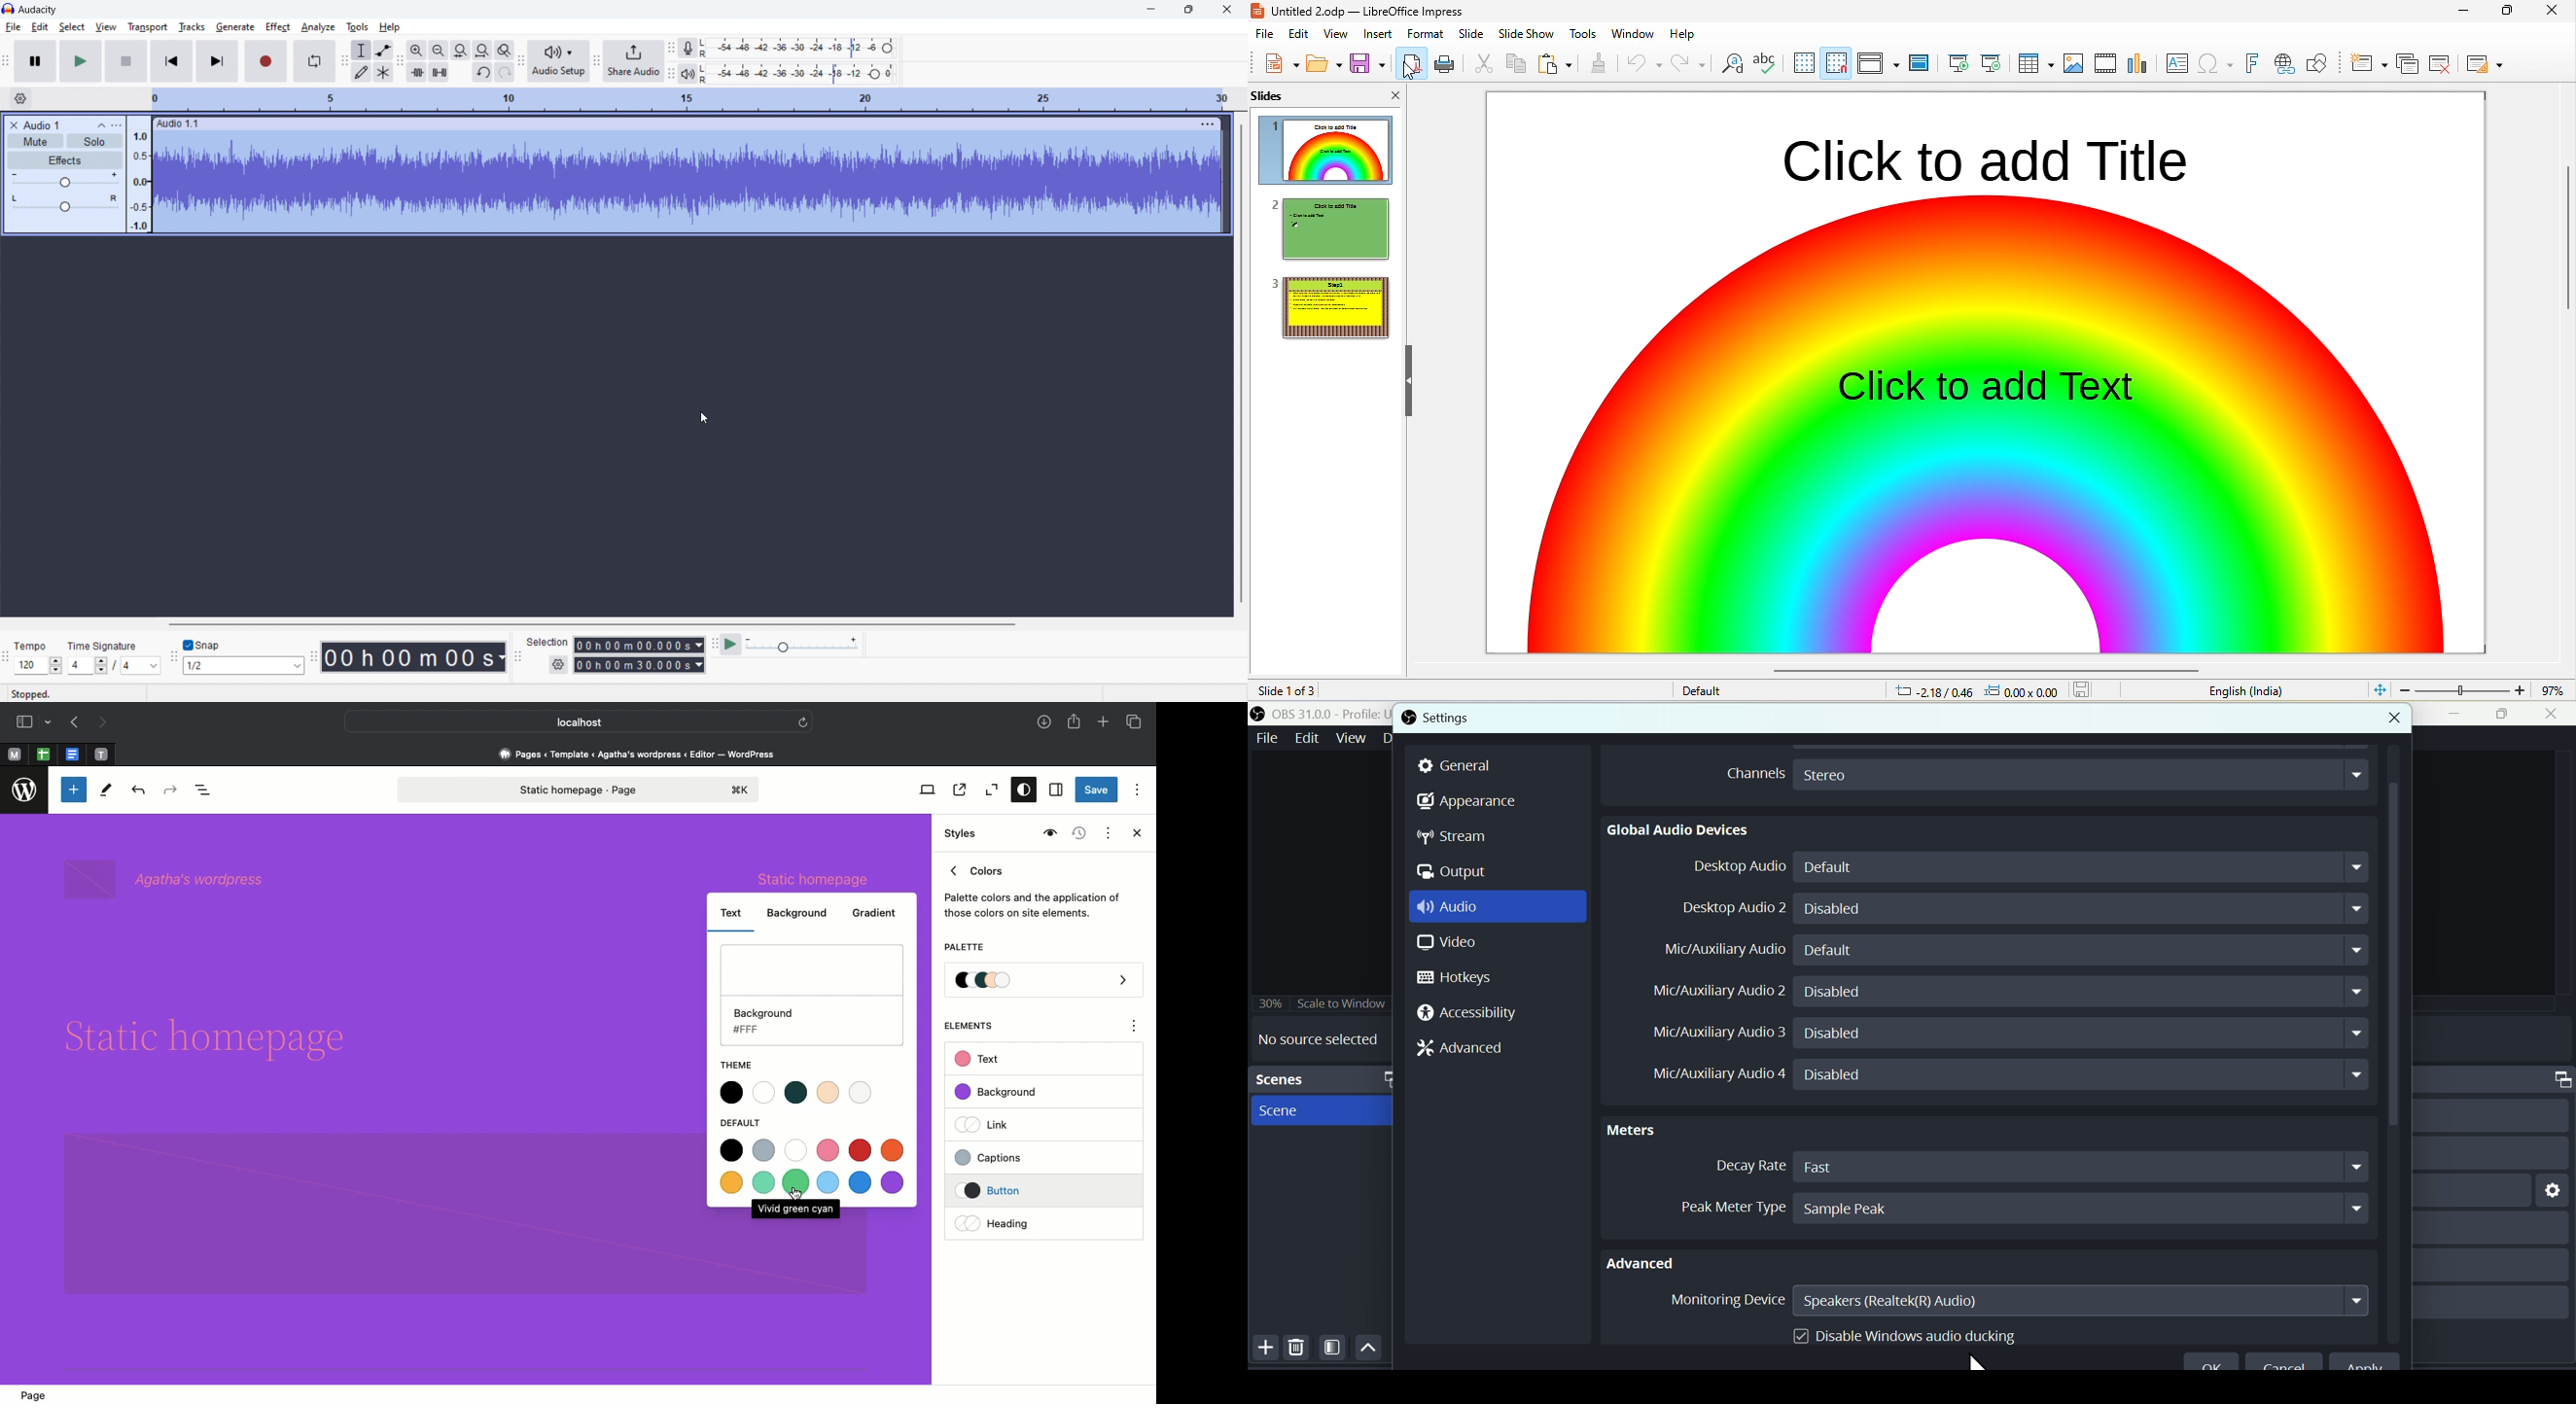 The width and height of the screenshot is (2576, 1428). Describe the element at coordinates (64, 180) in the screenshot. I see `gain` at that location.